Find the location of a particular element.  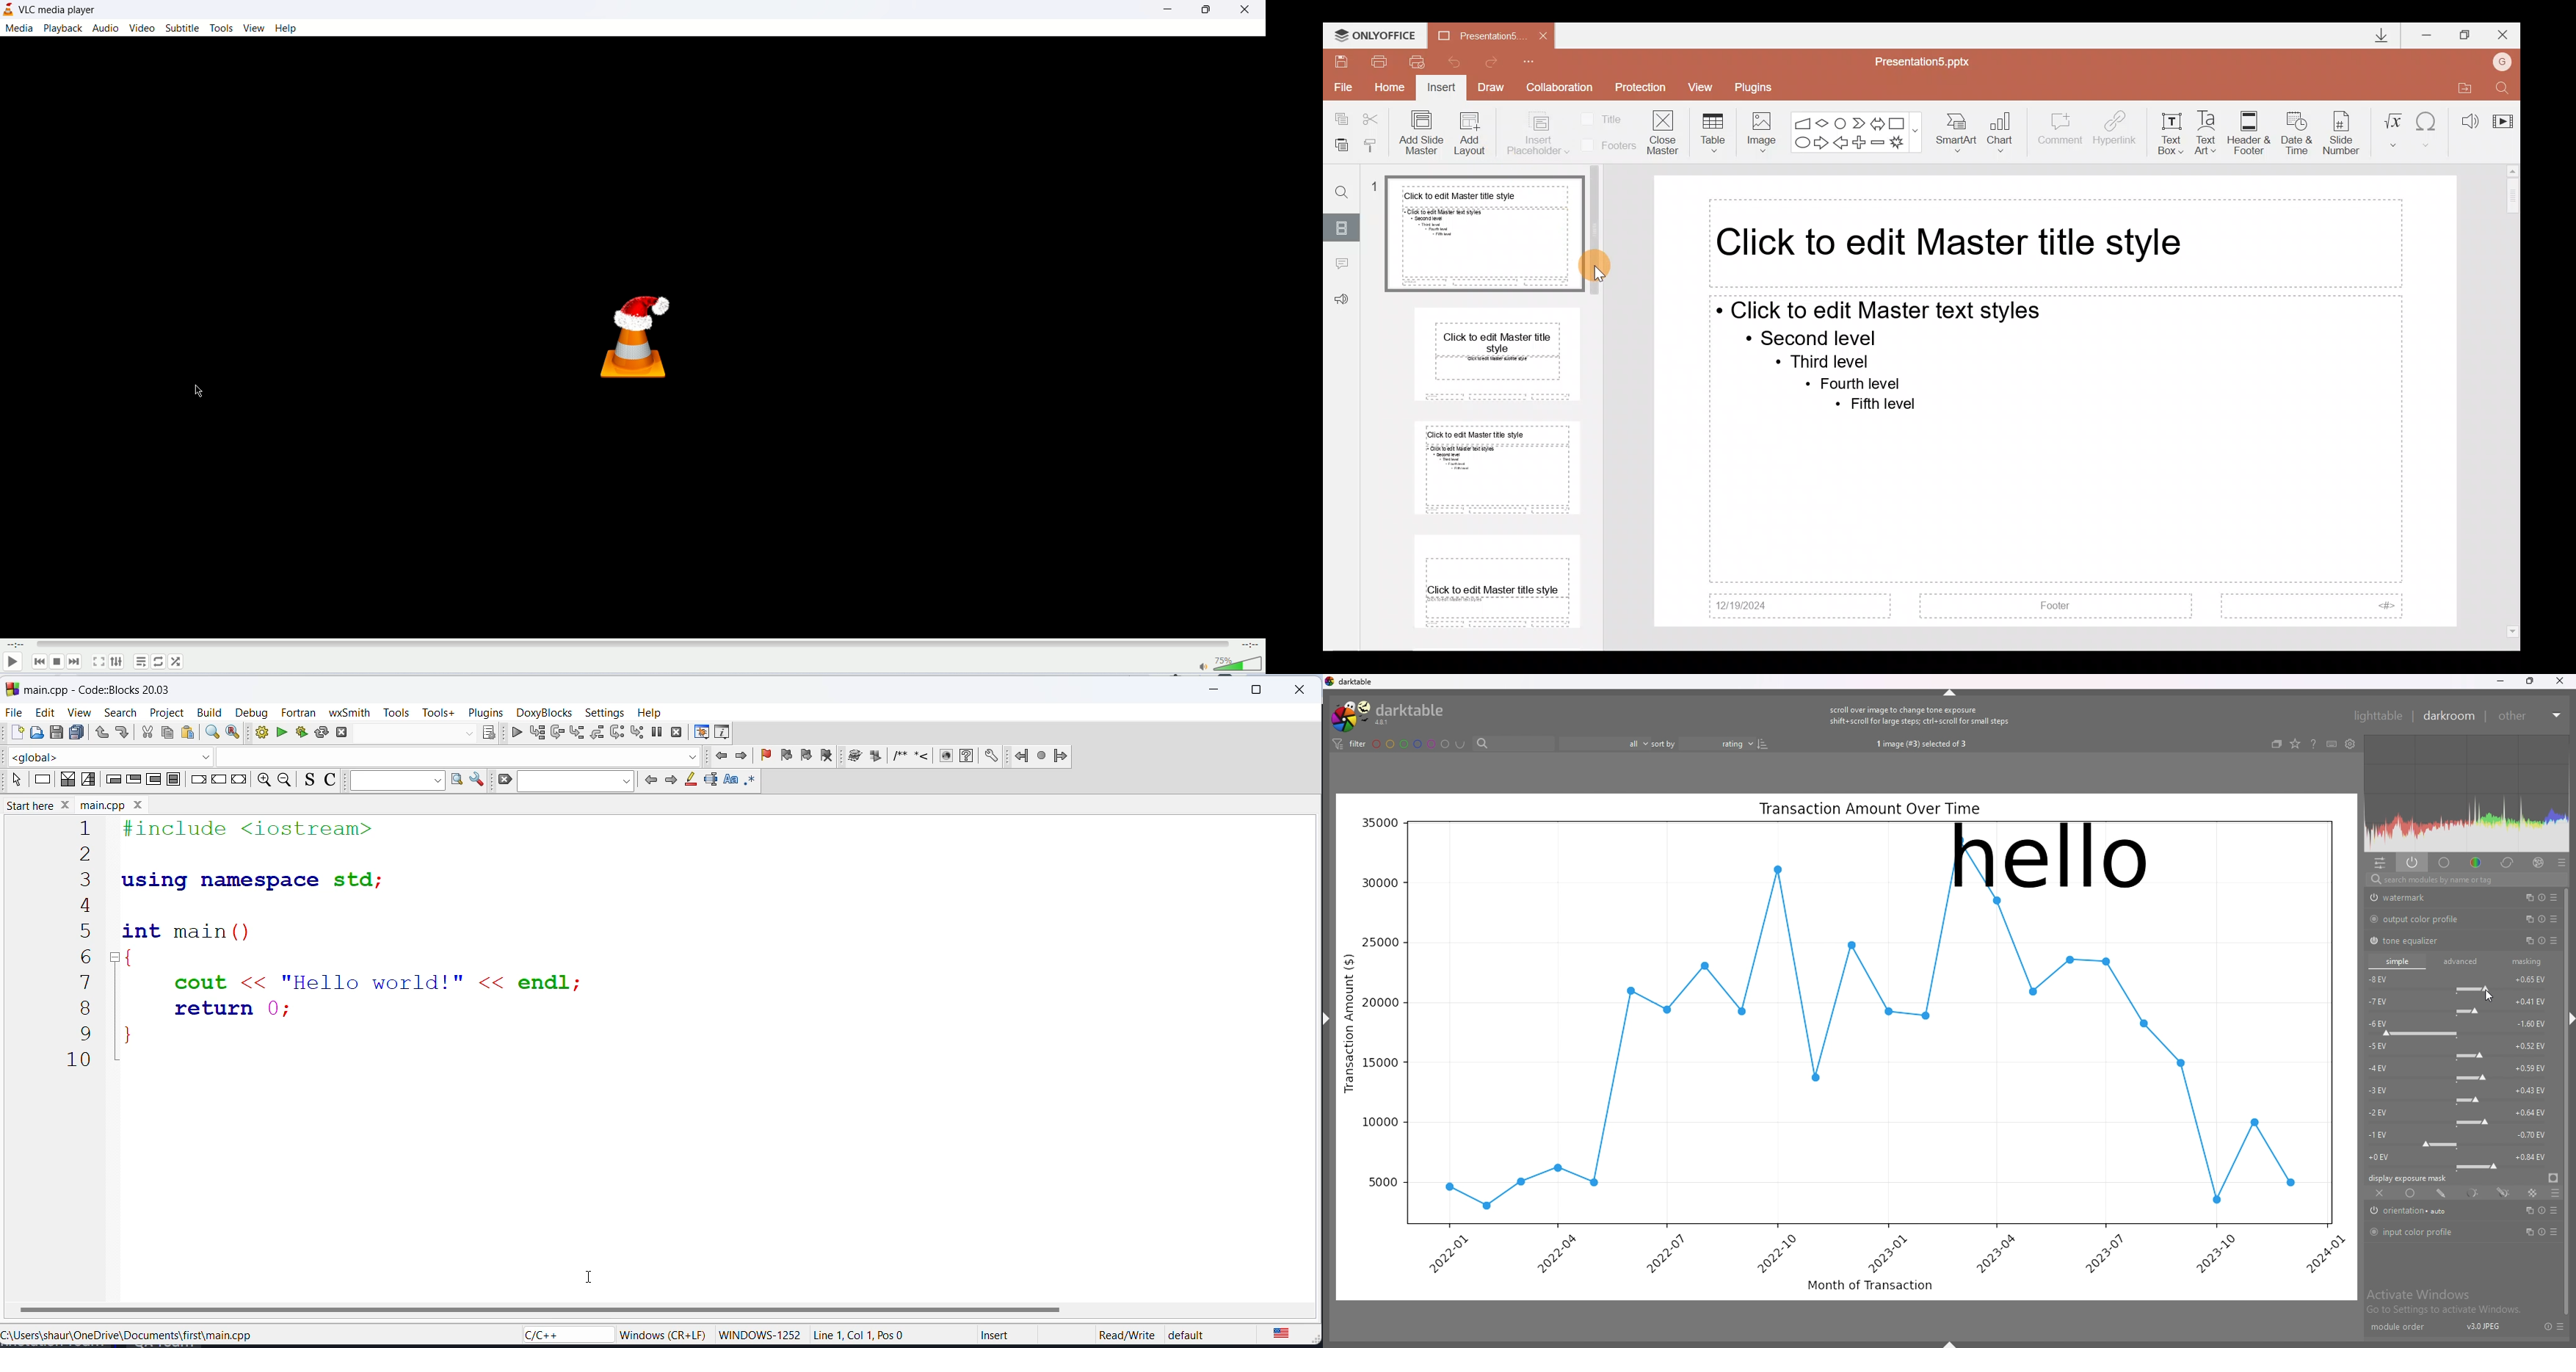

show sidebar is located at coordinates (1952, 1343).